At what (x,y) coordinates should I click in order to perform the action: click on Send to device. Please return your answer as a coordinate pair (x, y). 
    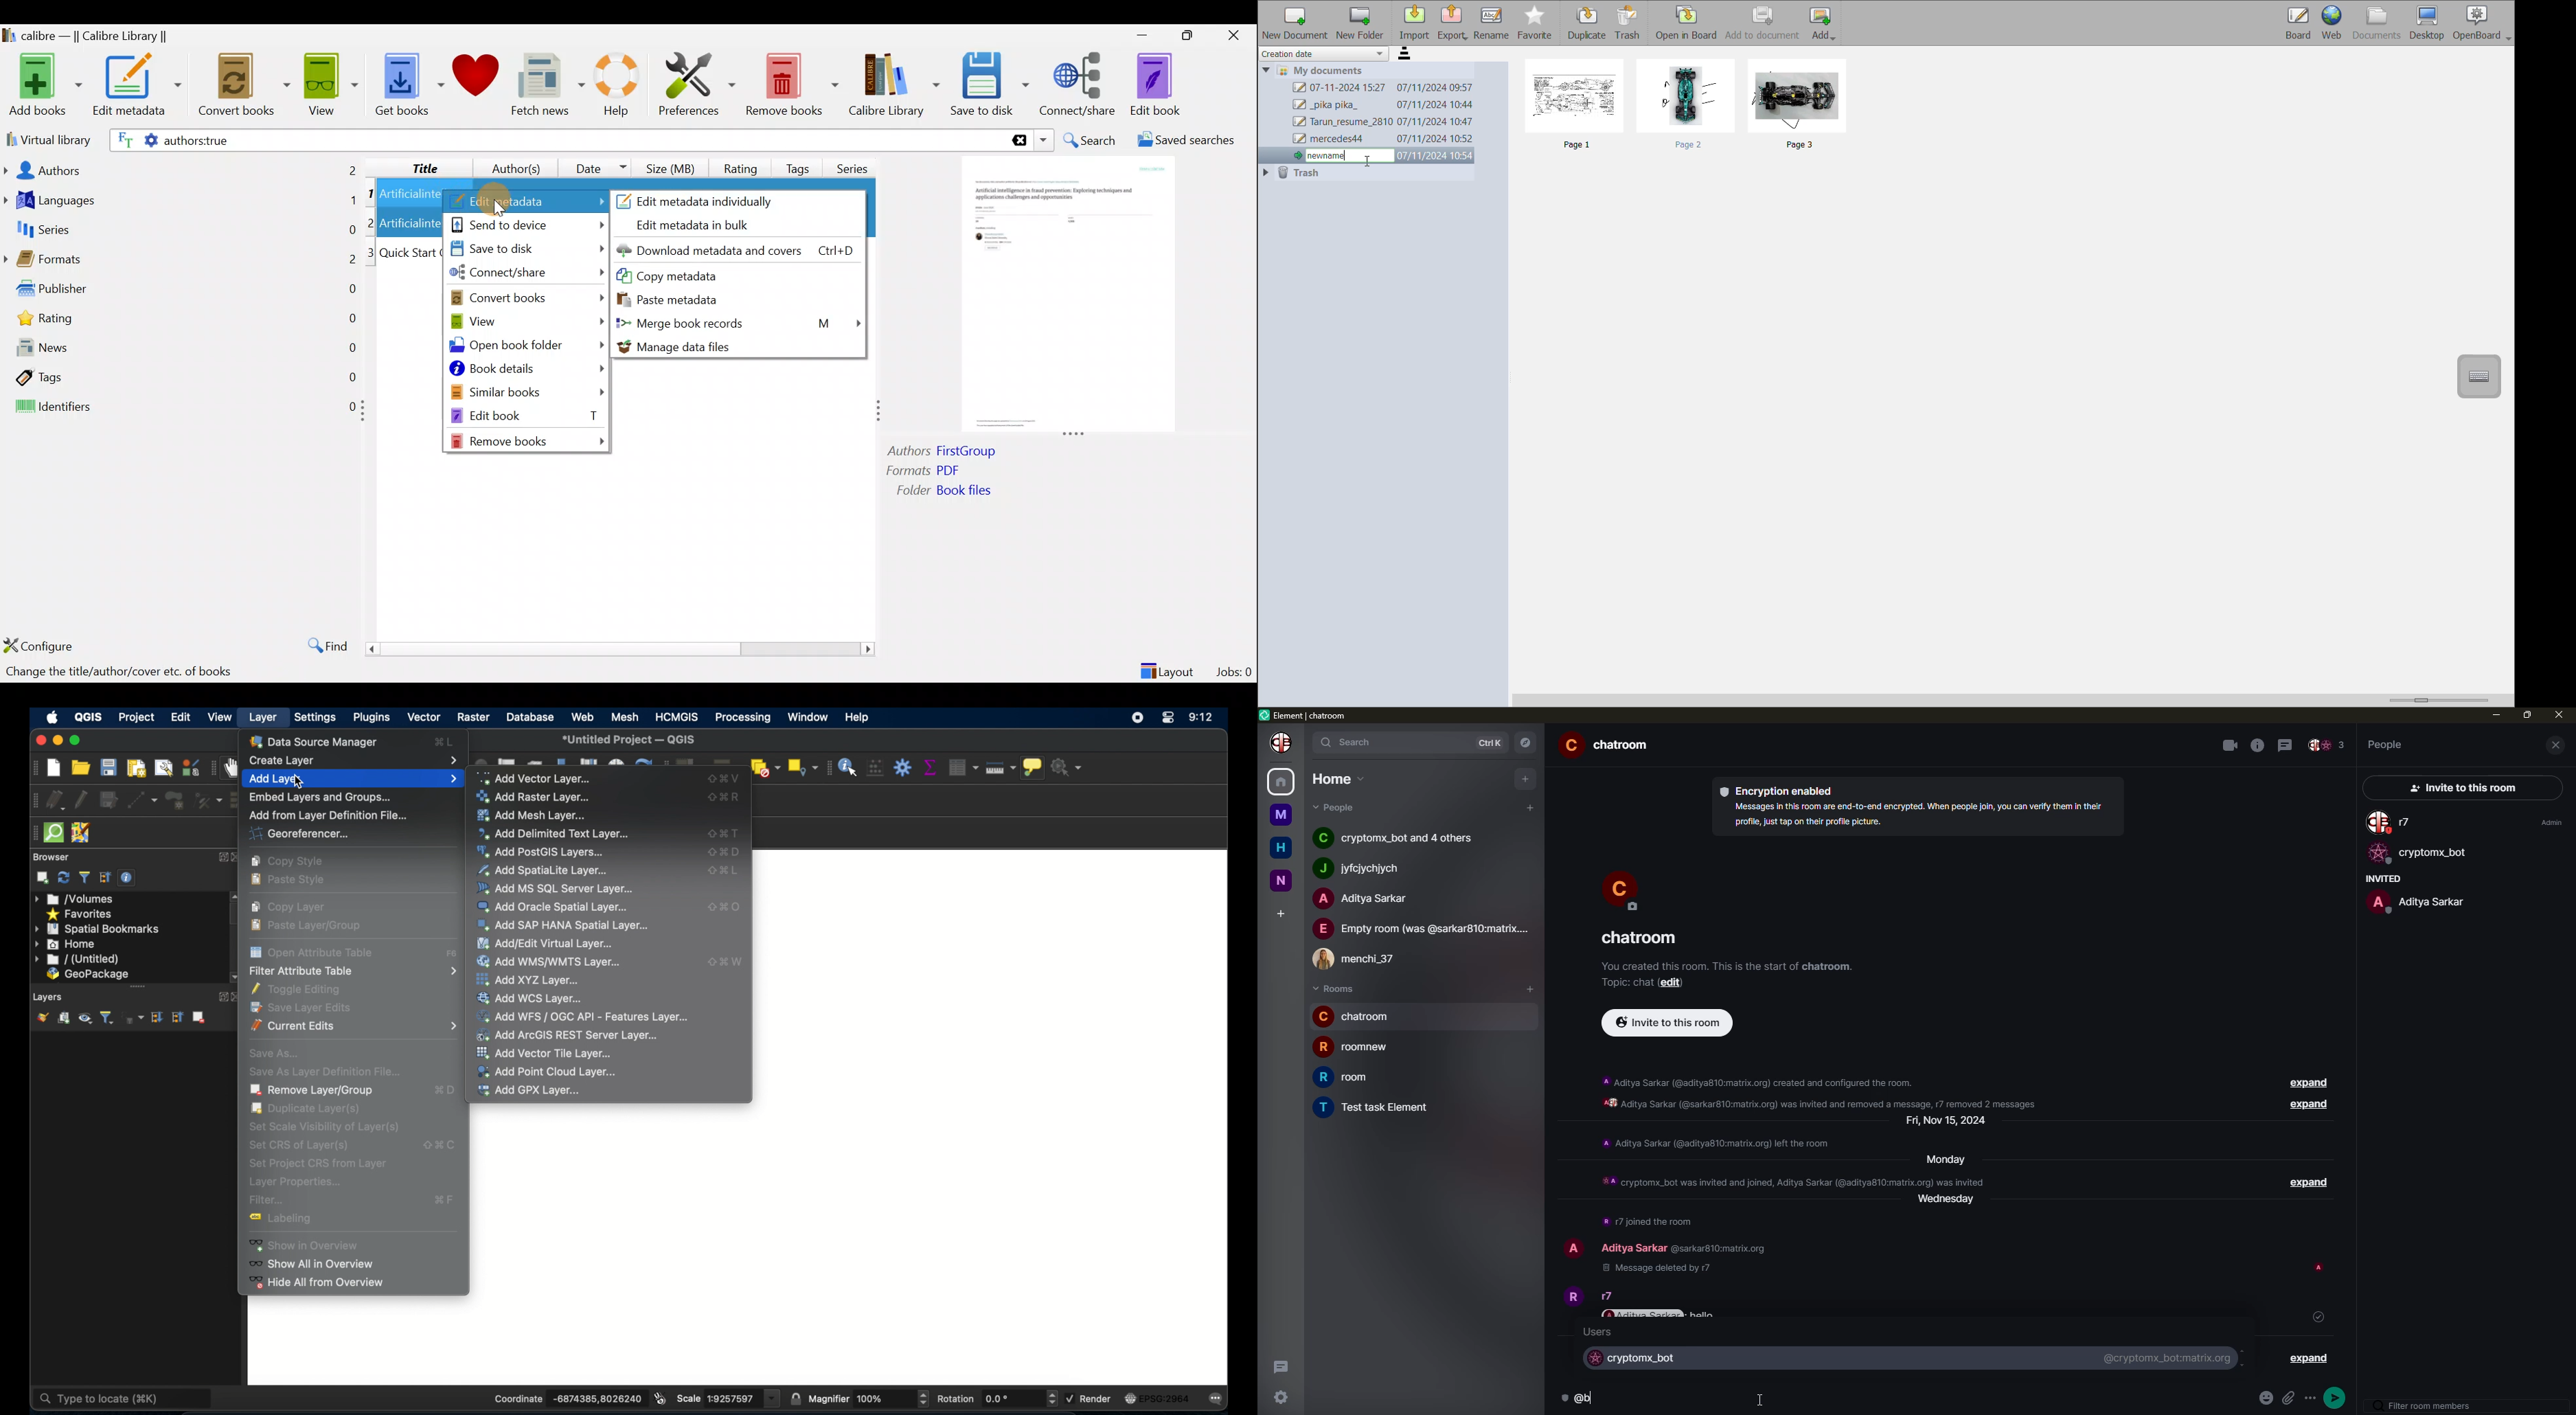
    Looking at the image, I should click on (527, 223).